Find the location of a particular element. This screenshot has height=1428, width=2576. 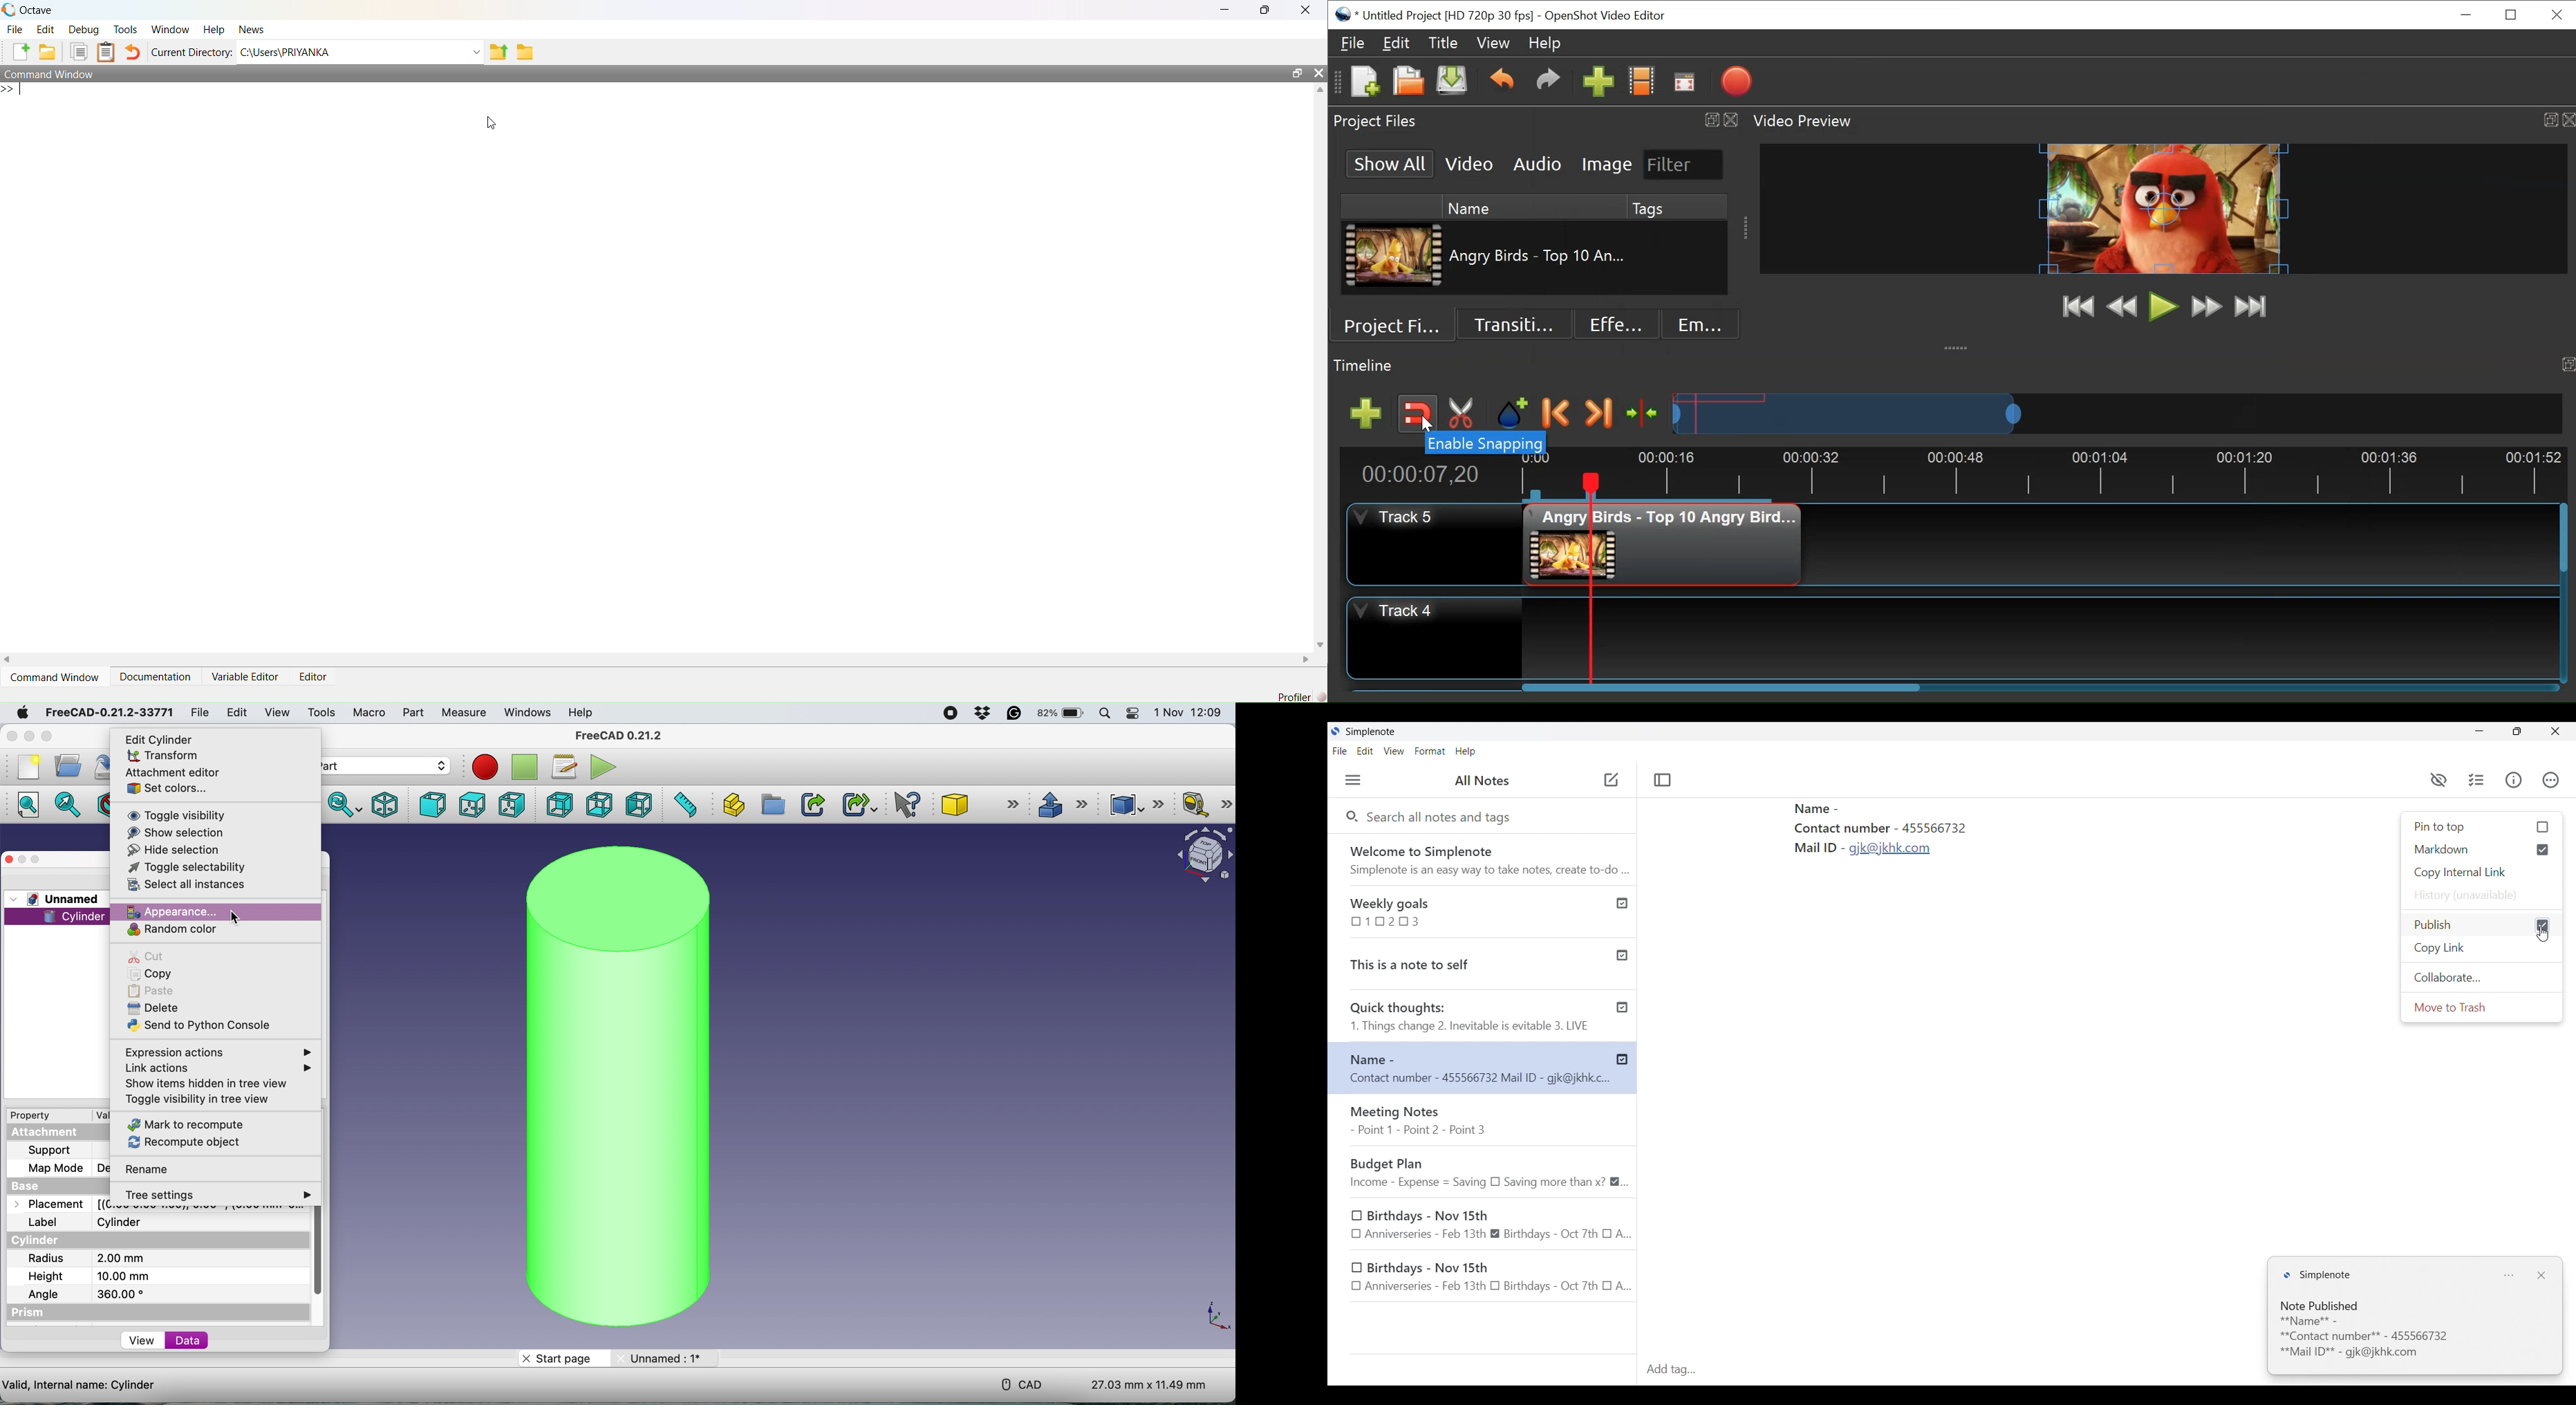

one directory up is located at coordinates (498, 51).